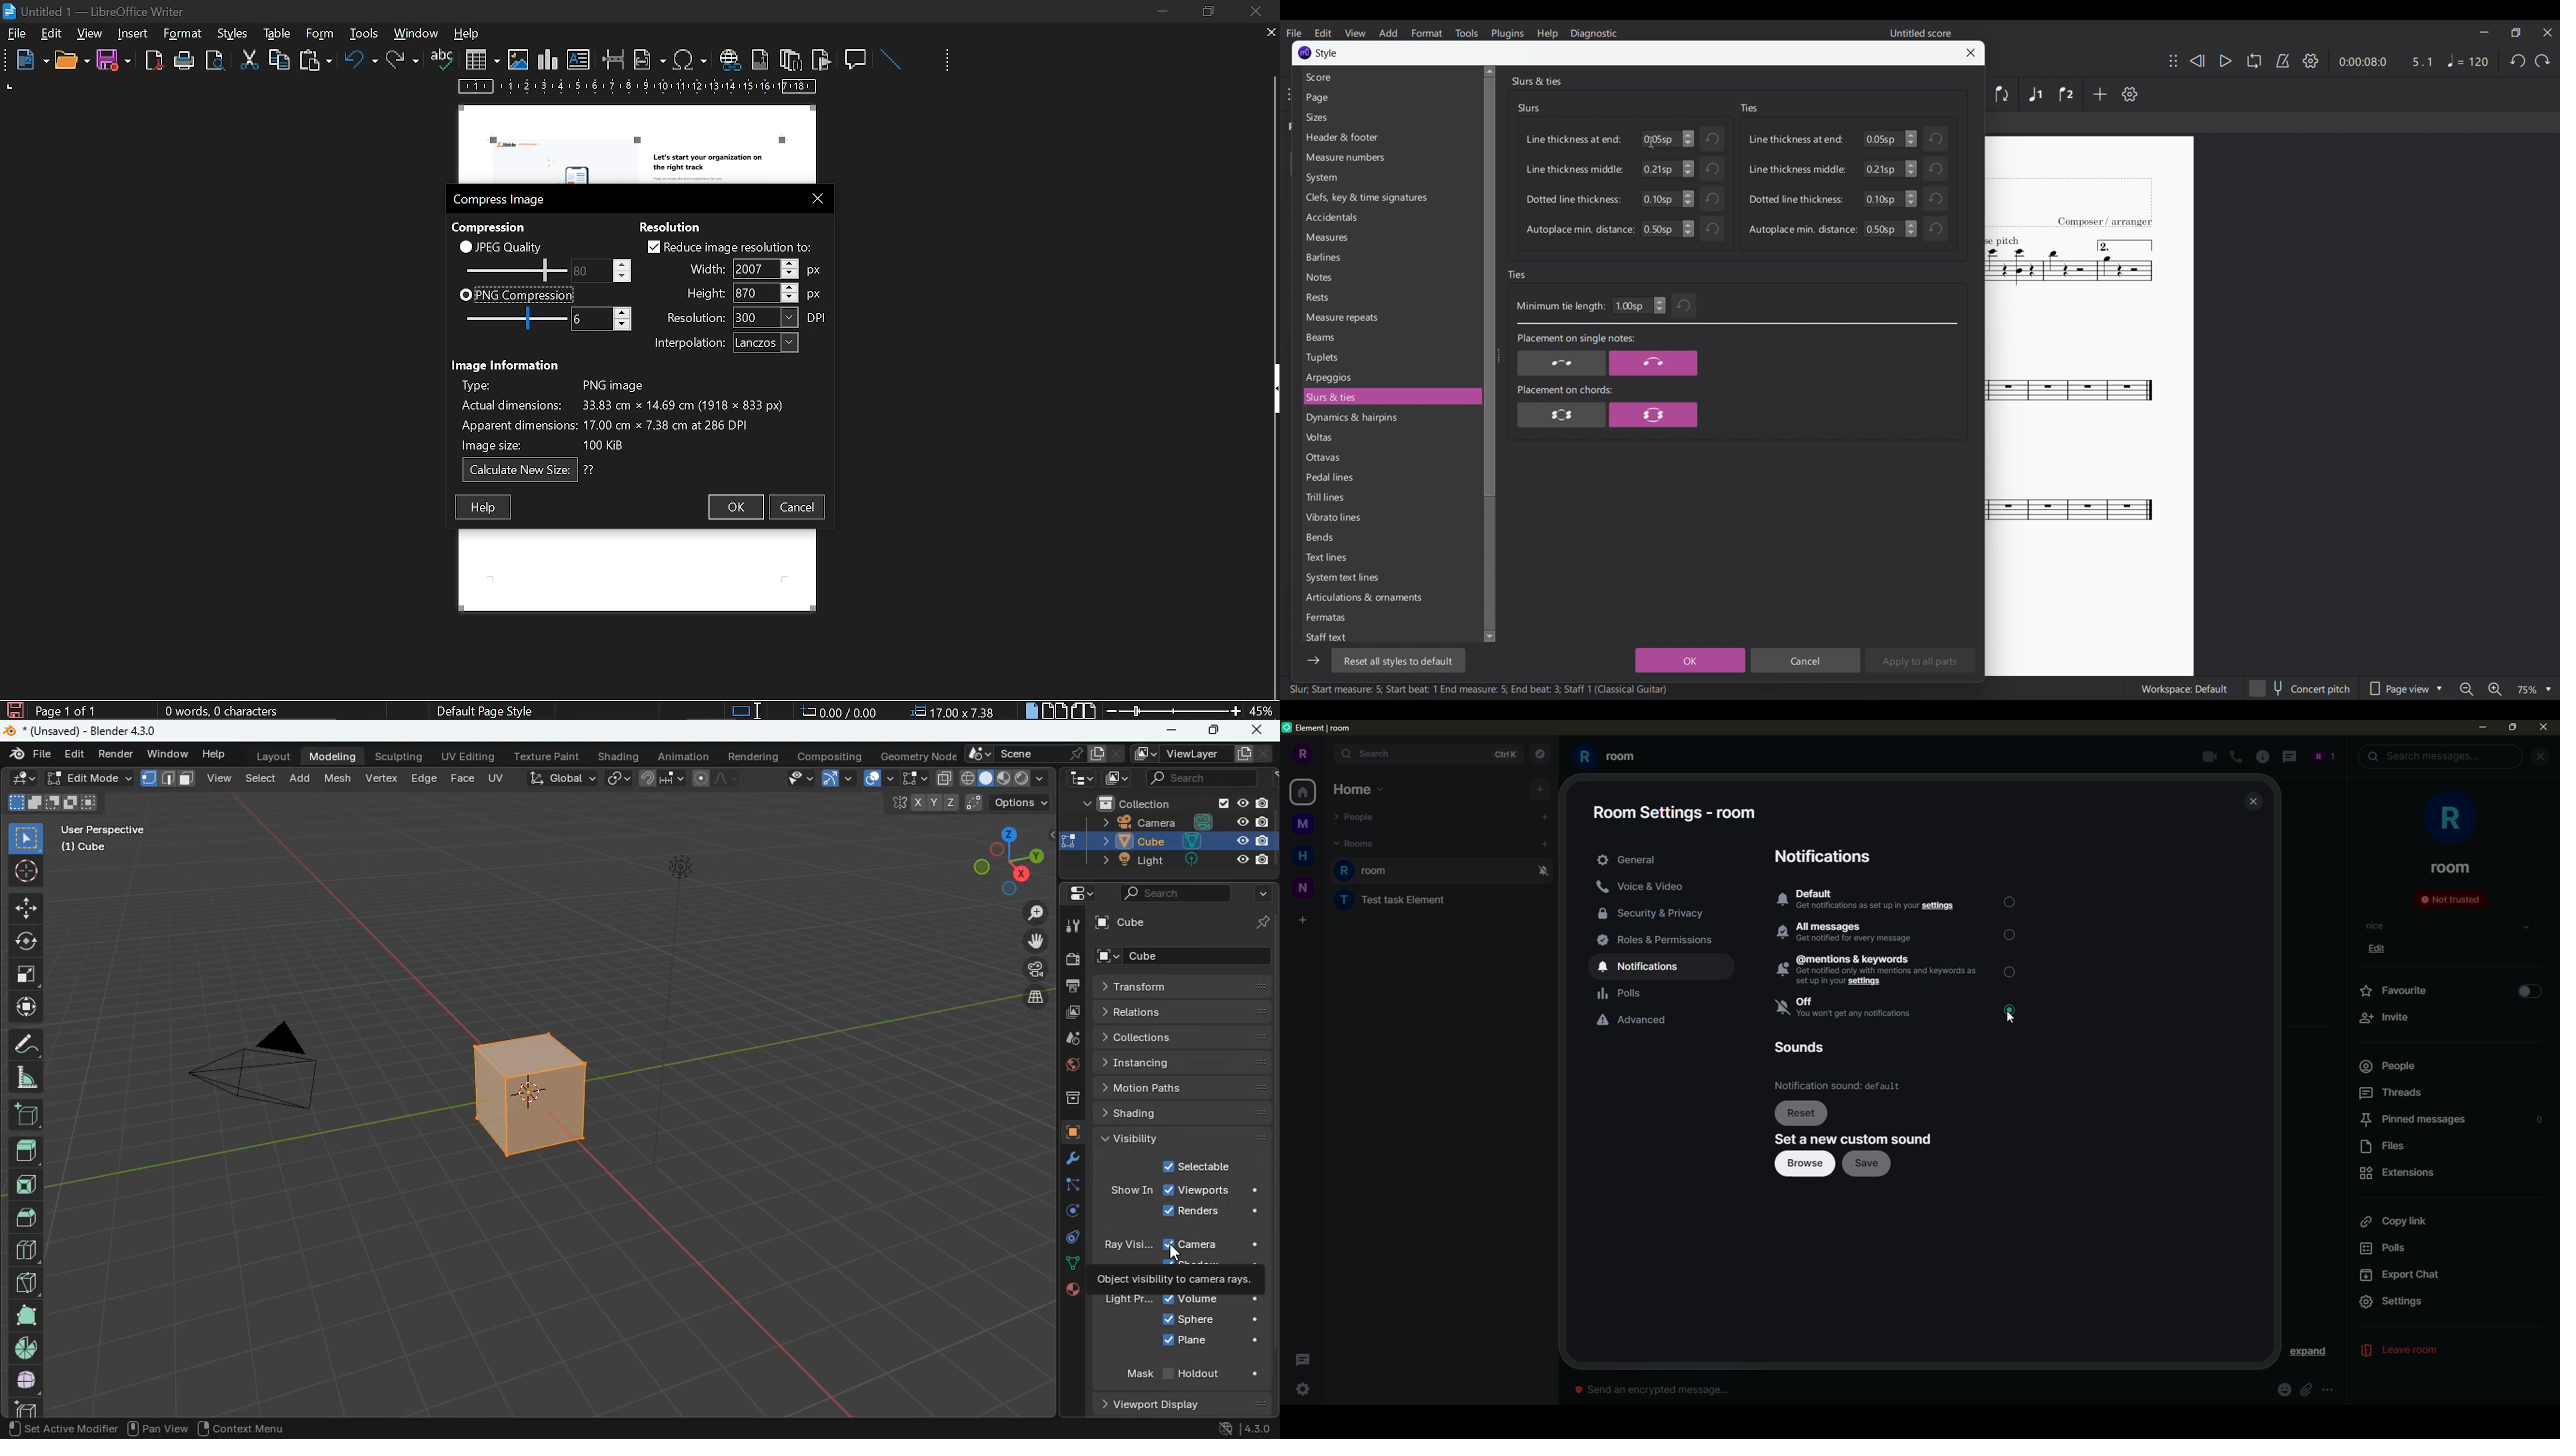  I want to click on All rooms, so click(1303, 793).